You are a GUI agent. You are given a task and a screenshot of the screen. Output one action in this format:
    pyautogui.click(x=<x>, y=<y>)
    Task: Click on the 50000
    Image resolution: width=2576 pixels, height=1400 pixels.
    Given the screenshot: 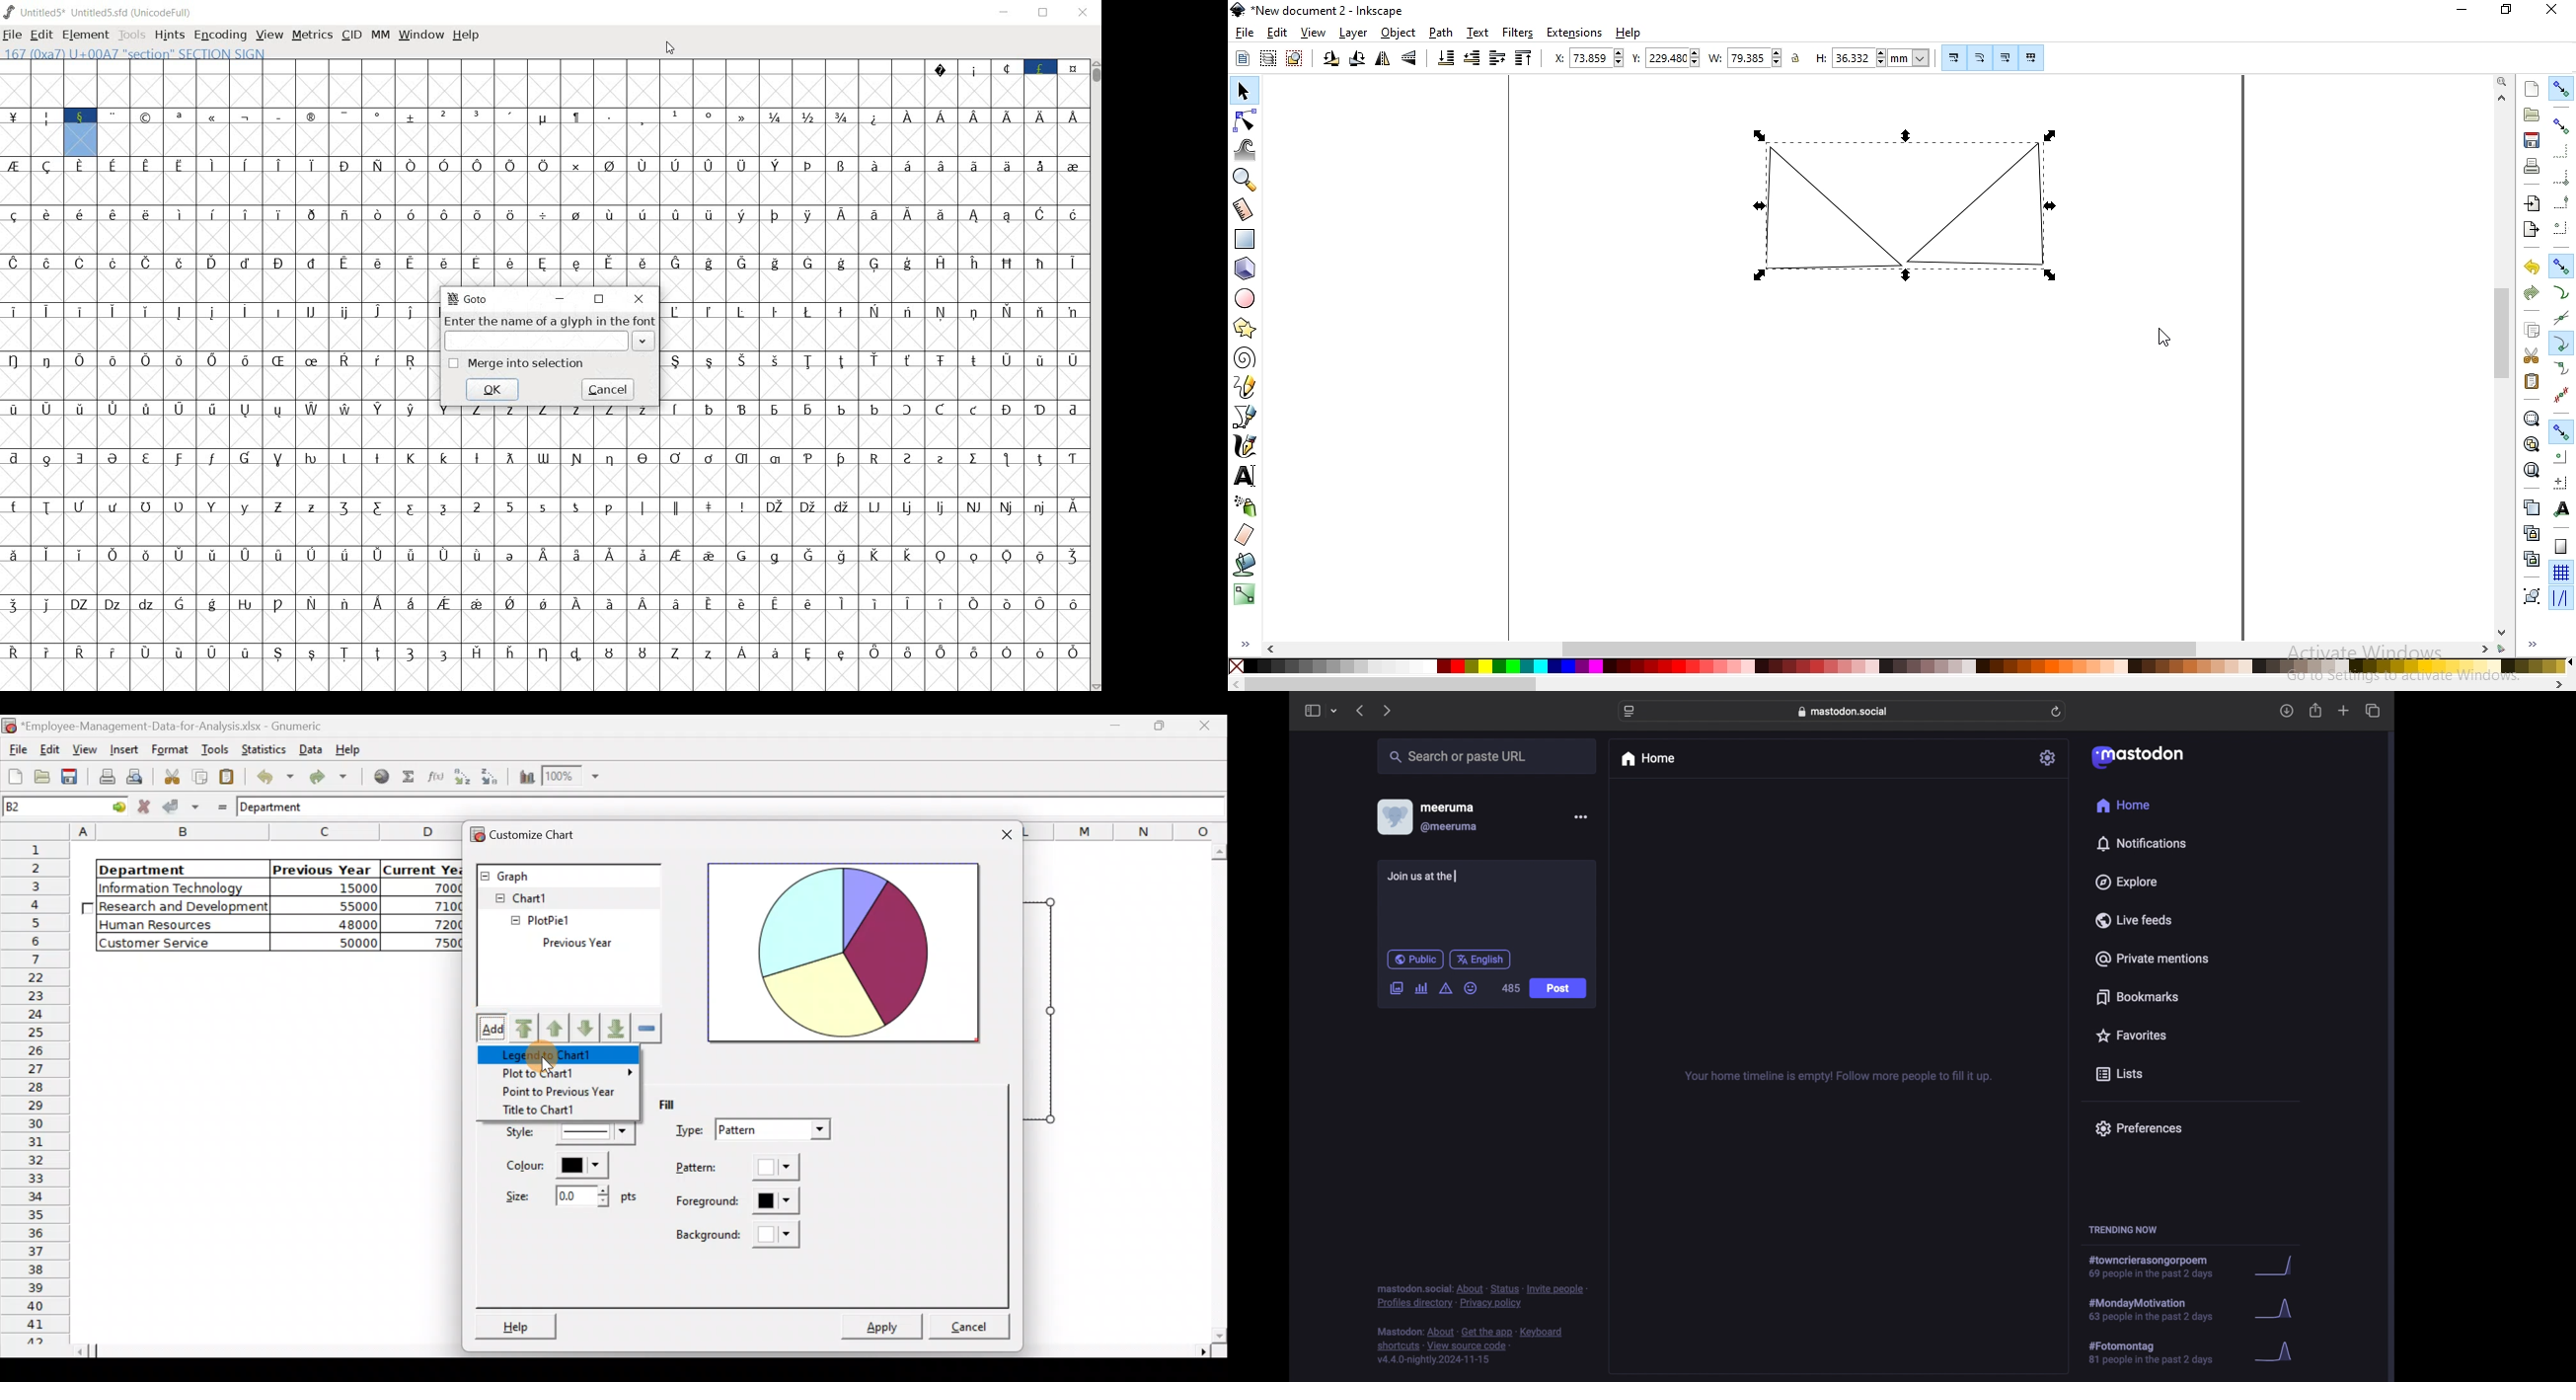 What is the action you would take?
    pyautogui.click(x=339, y=941)
    